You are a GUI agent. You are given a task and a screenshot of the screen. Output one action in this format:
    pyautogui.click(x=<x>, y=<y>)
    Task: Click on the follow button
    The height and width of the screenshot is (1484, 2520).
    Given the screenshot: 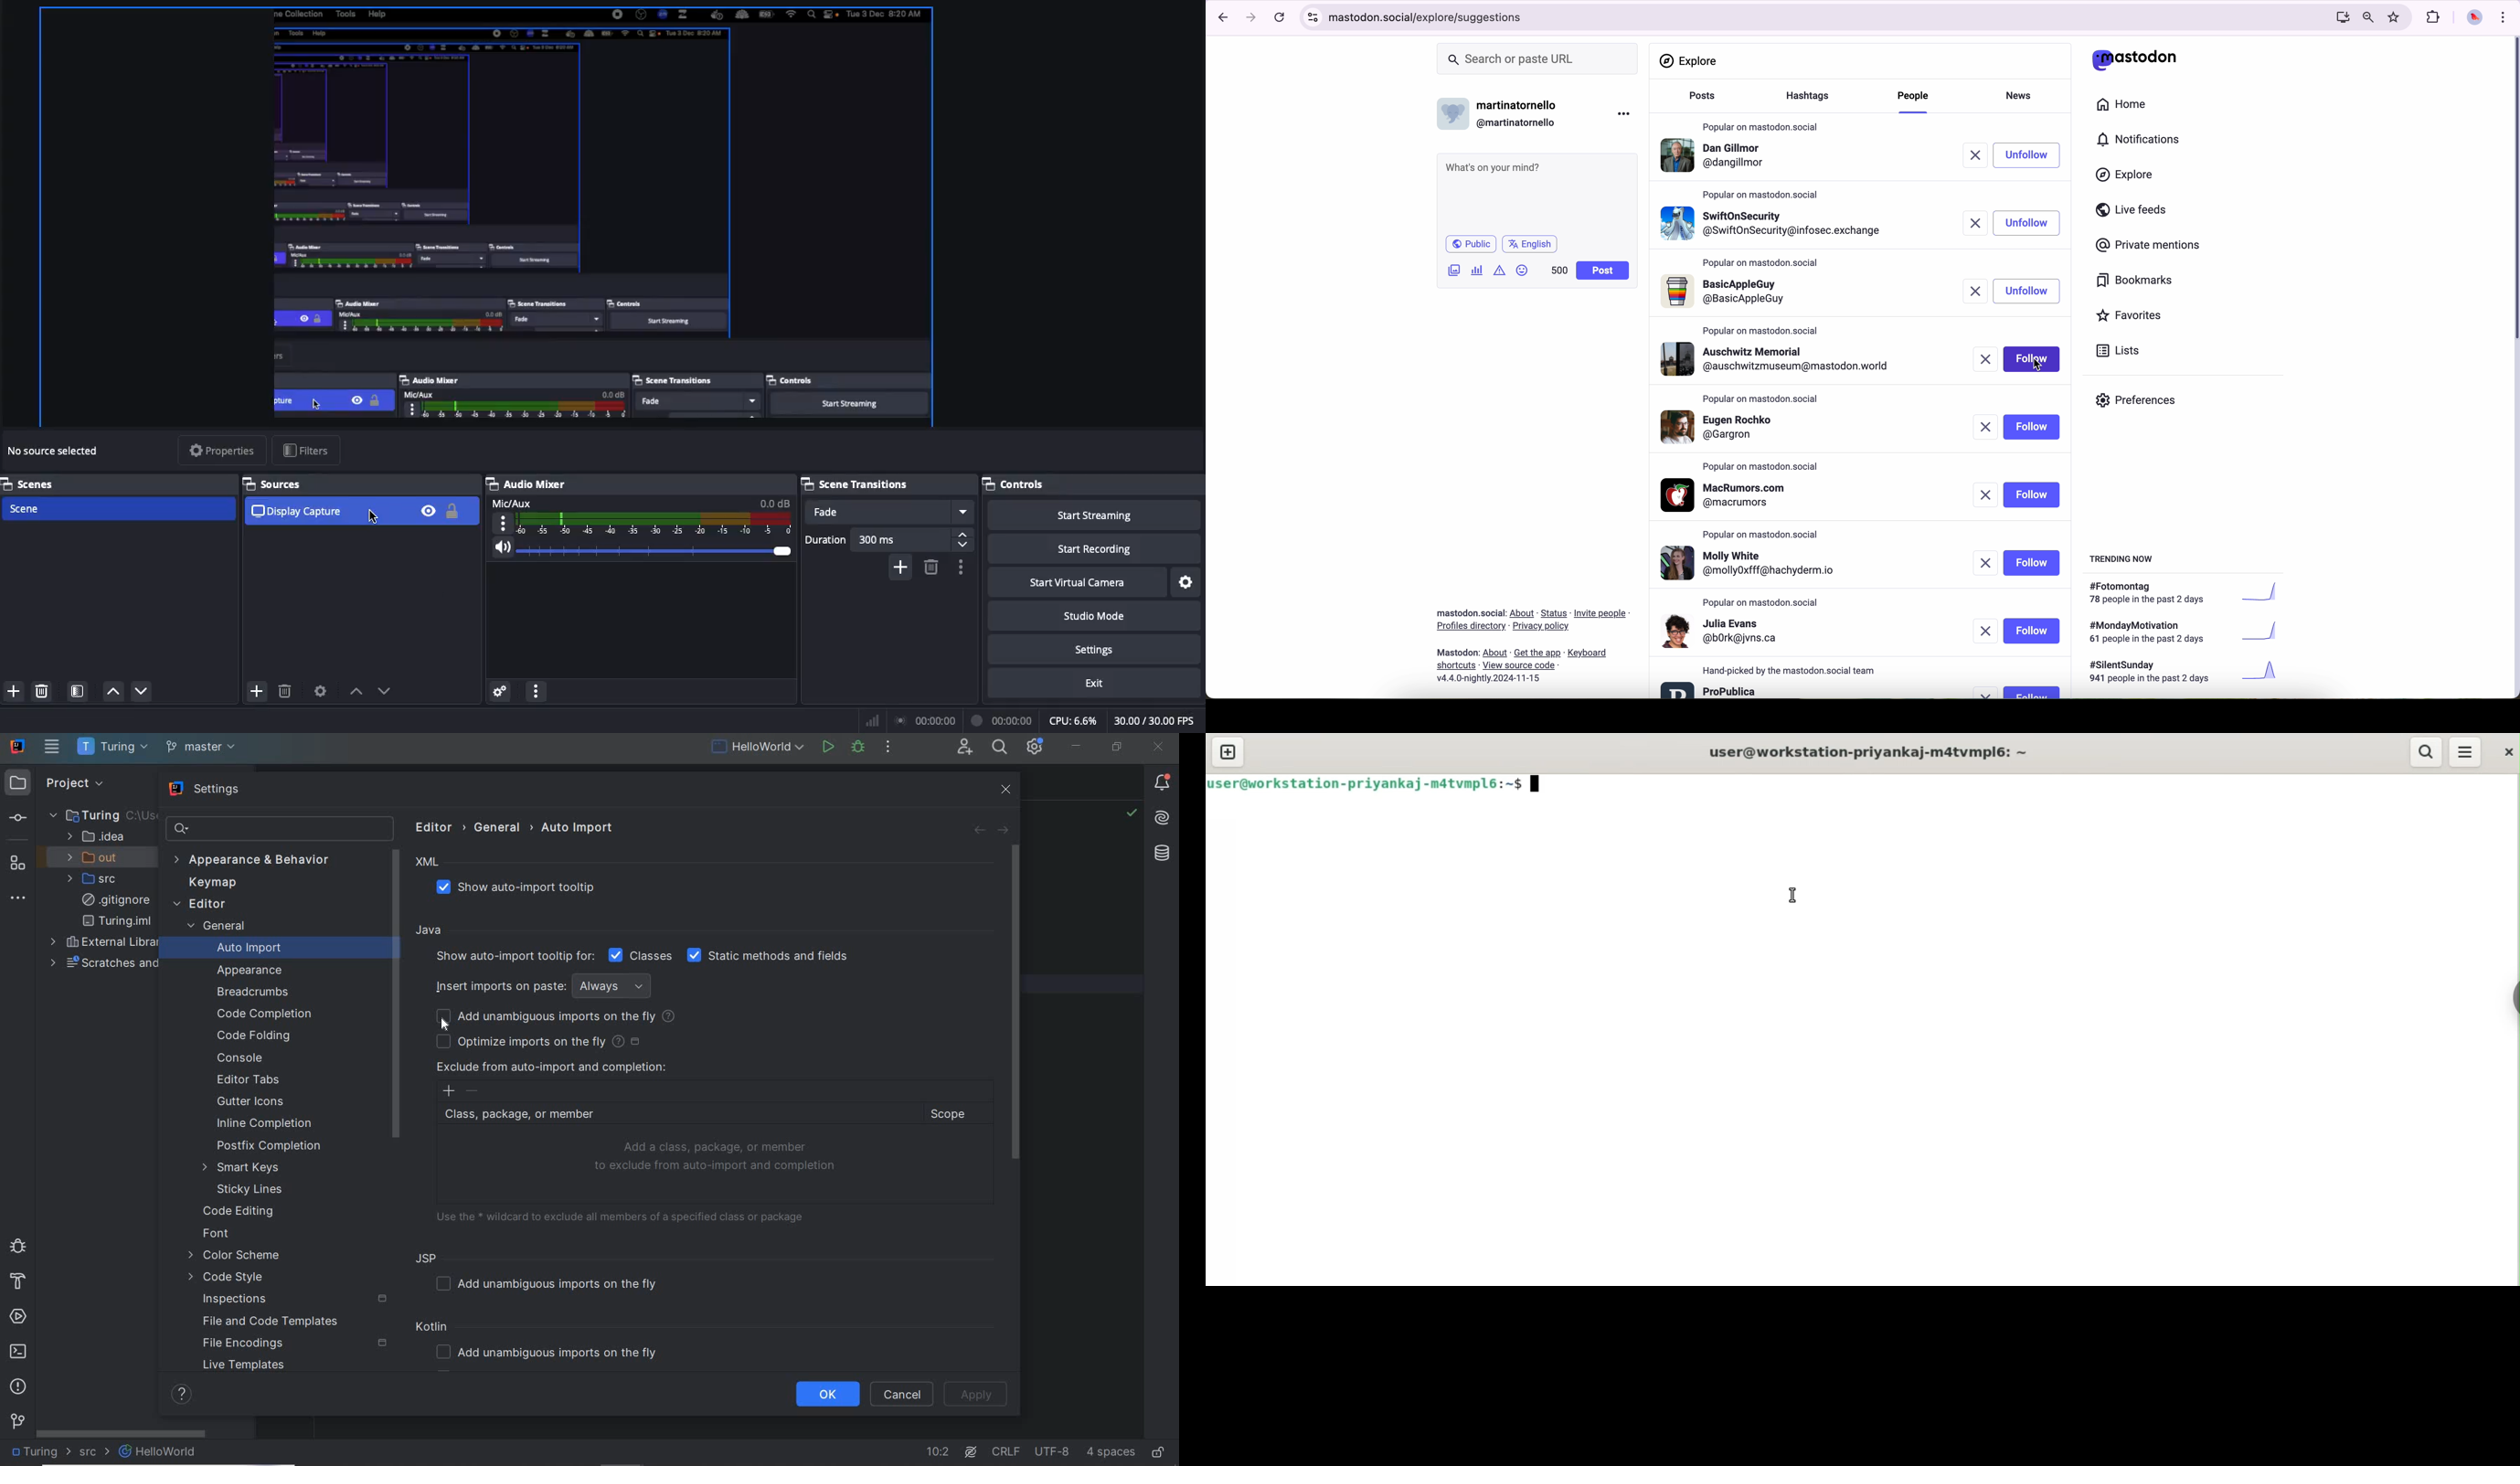 What is the action you would take?
    pyautogui.click(x=2033, y=631)
    